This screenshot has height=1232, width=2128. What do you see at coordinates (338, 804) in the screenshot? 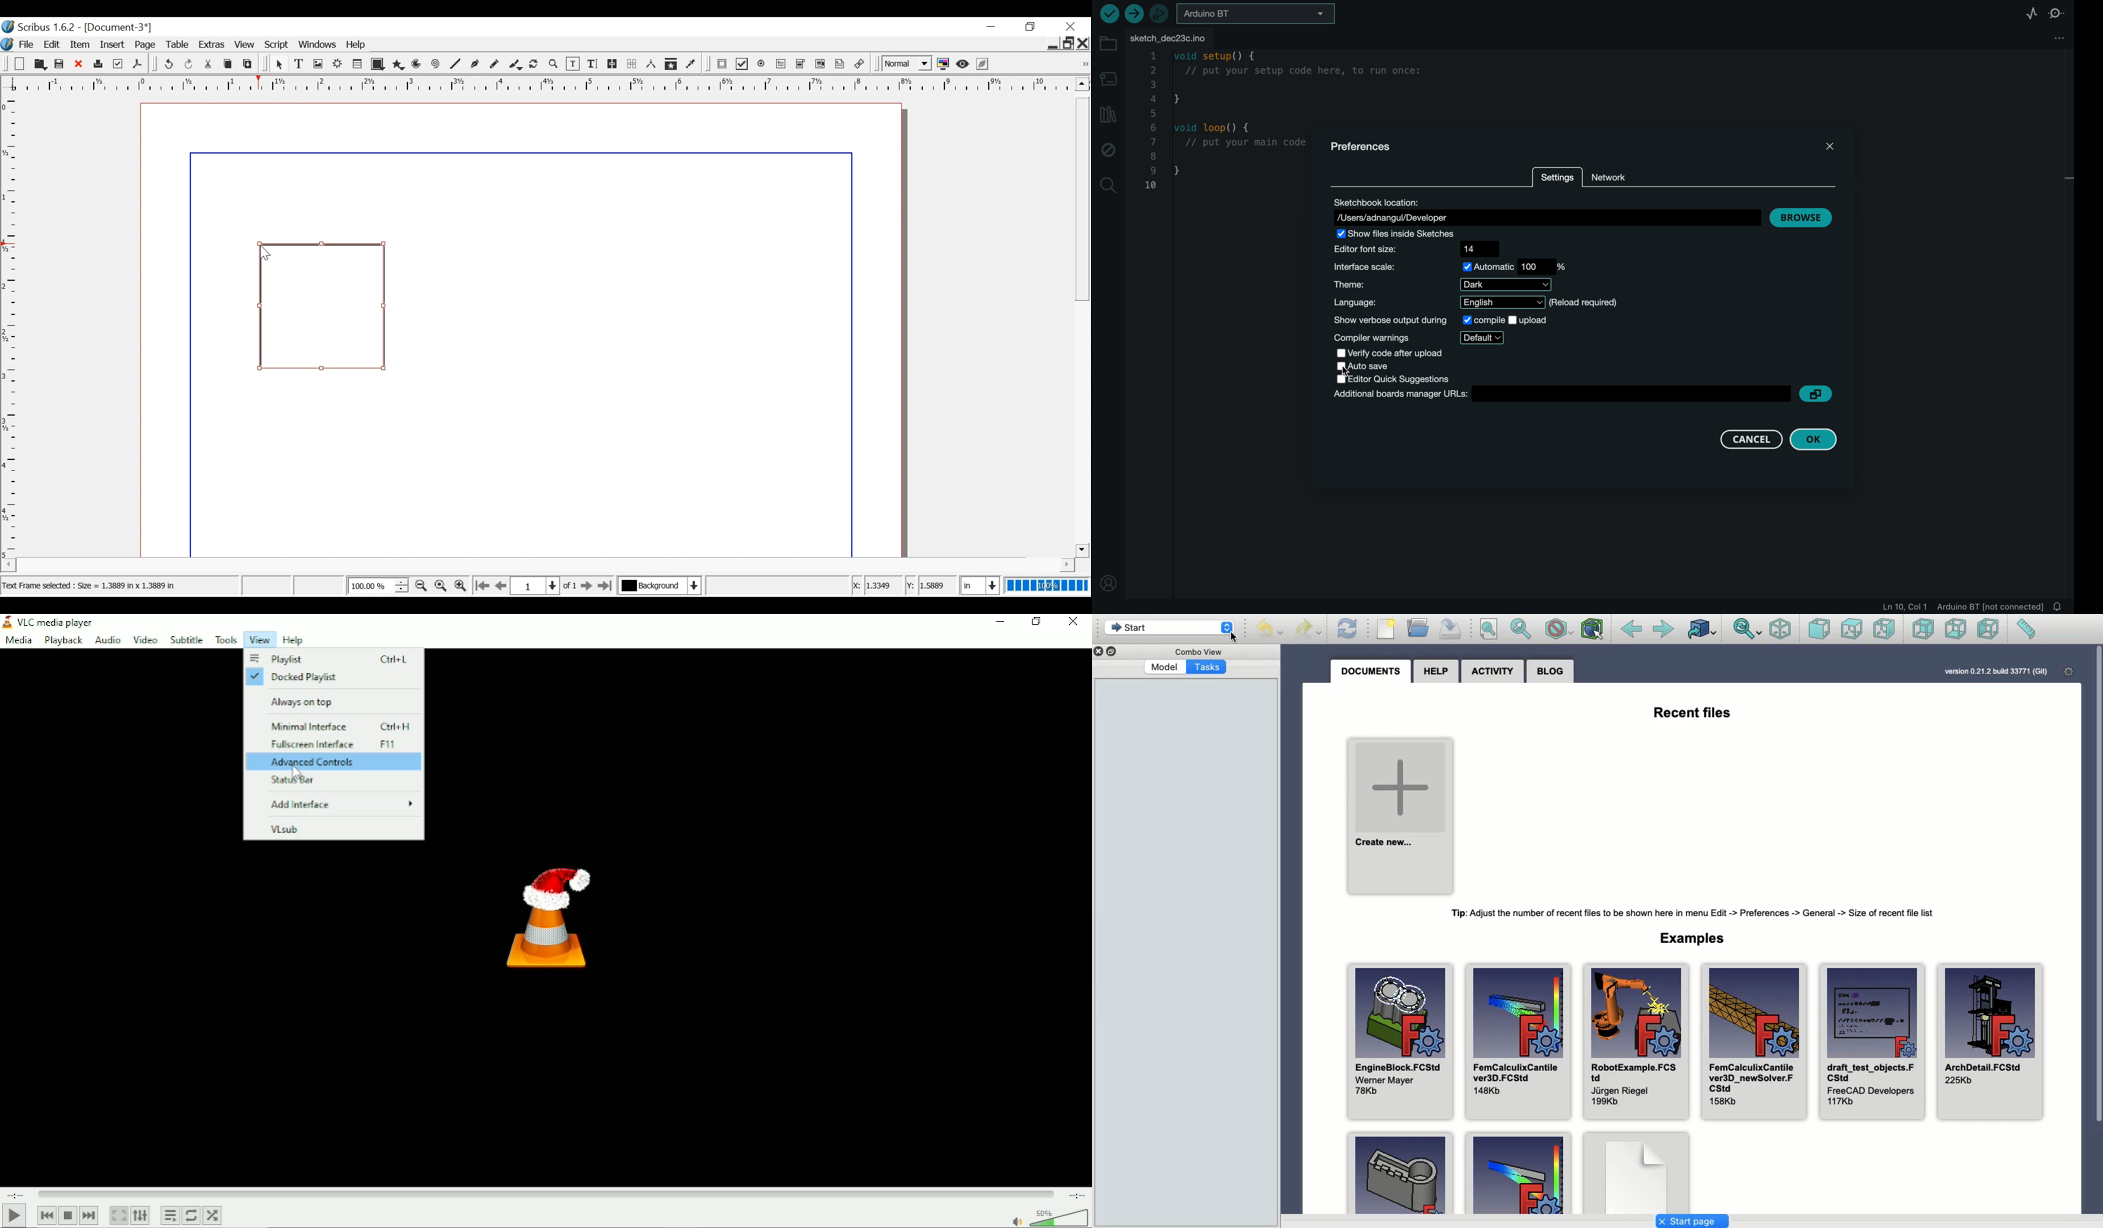
I see `Add interface` at bounding box center [338, 804].